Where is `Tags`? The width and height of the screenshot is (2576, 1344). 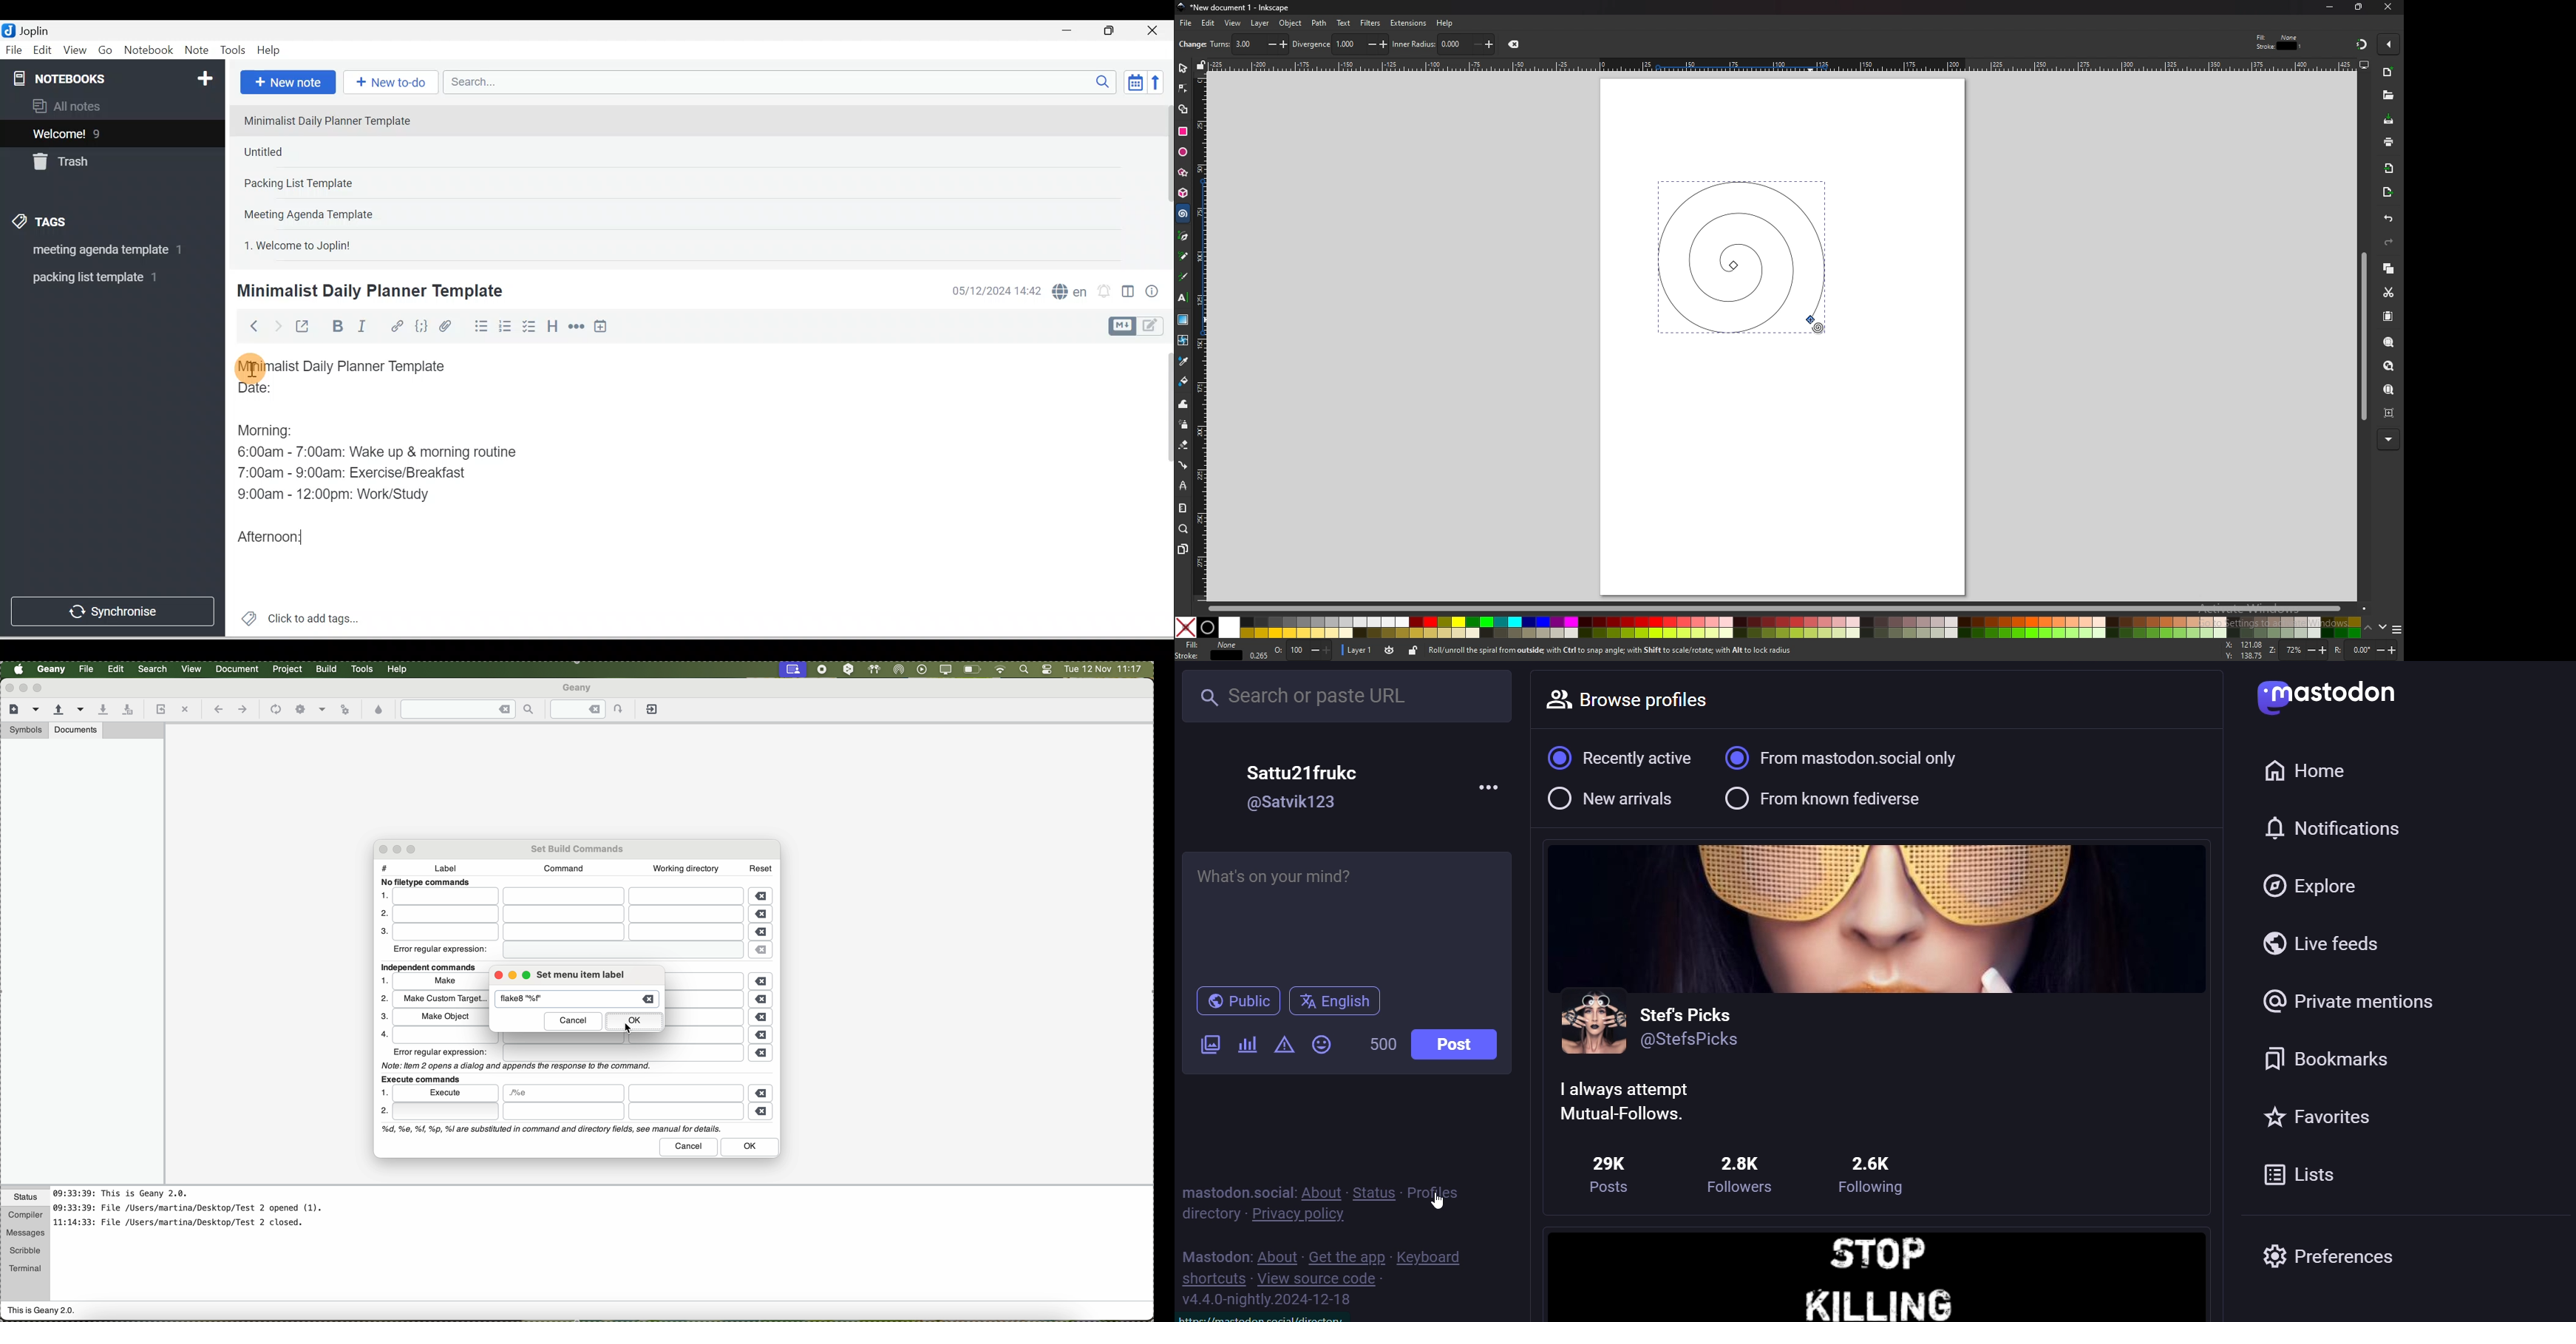
Tags is located at coordinates (43, 224).